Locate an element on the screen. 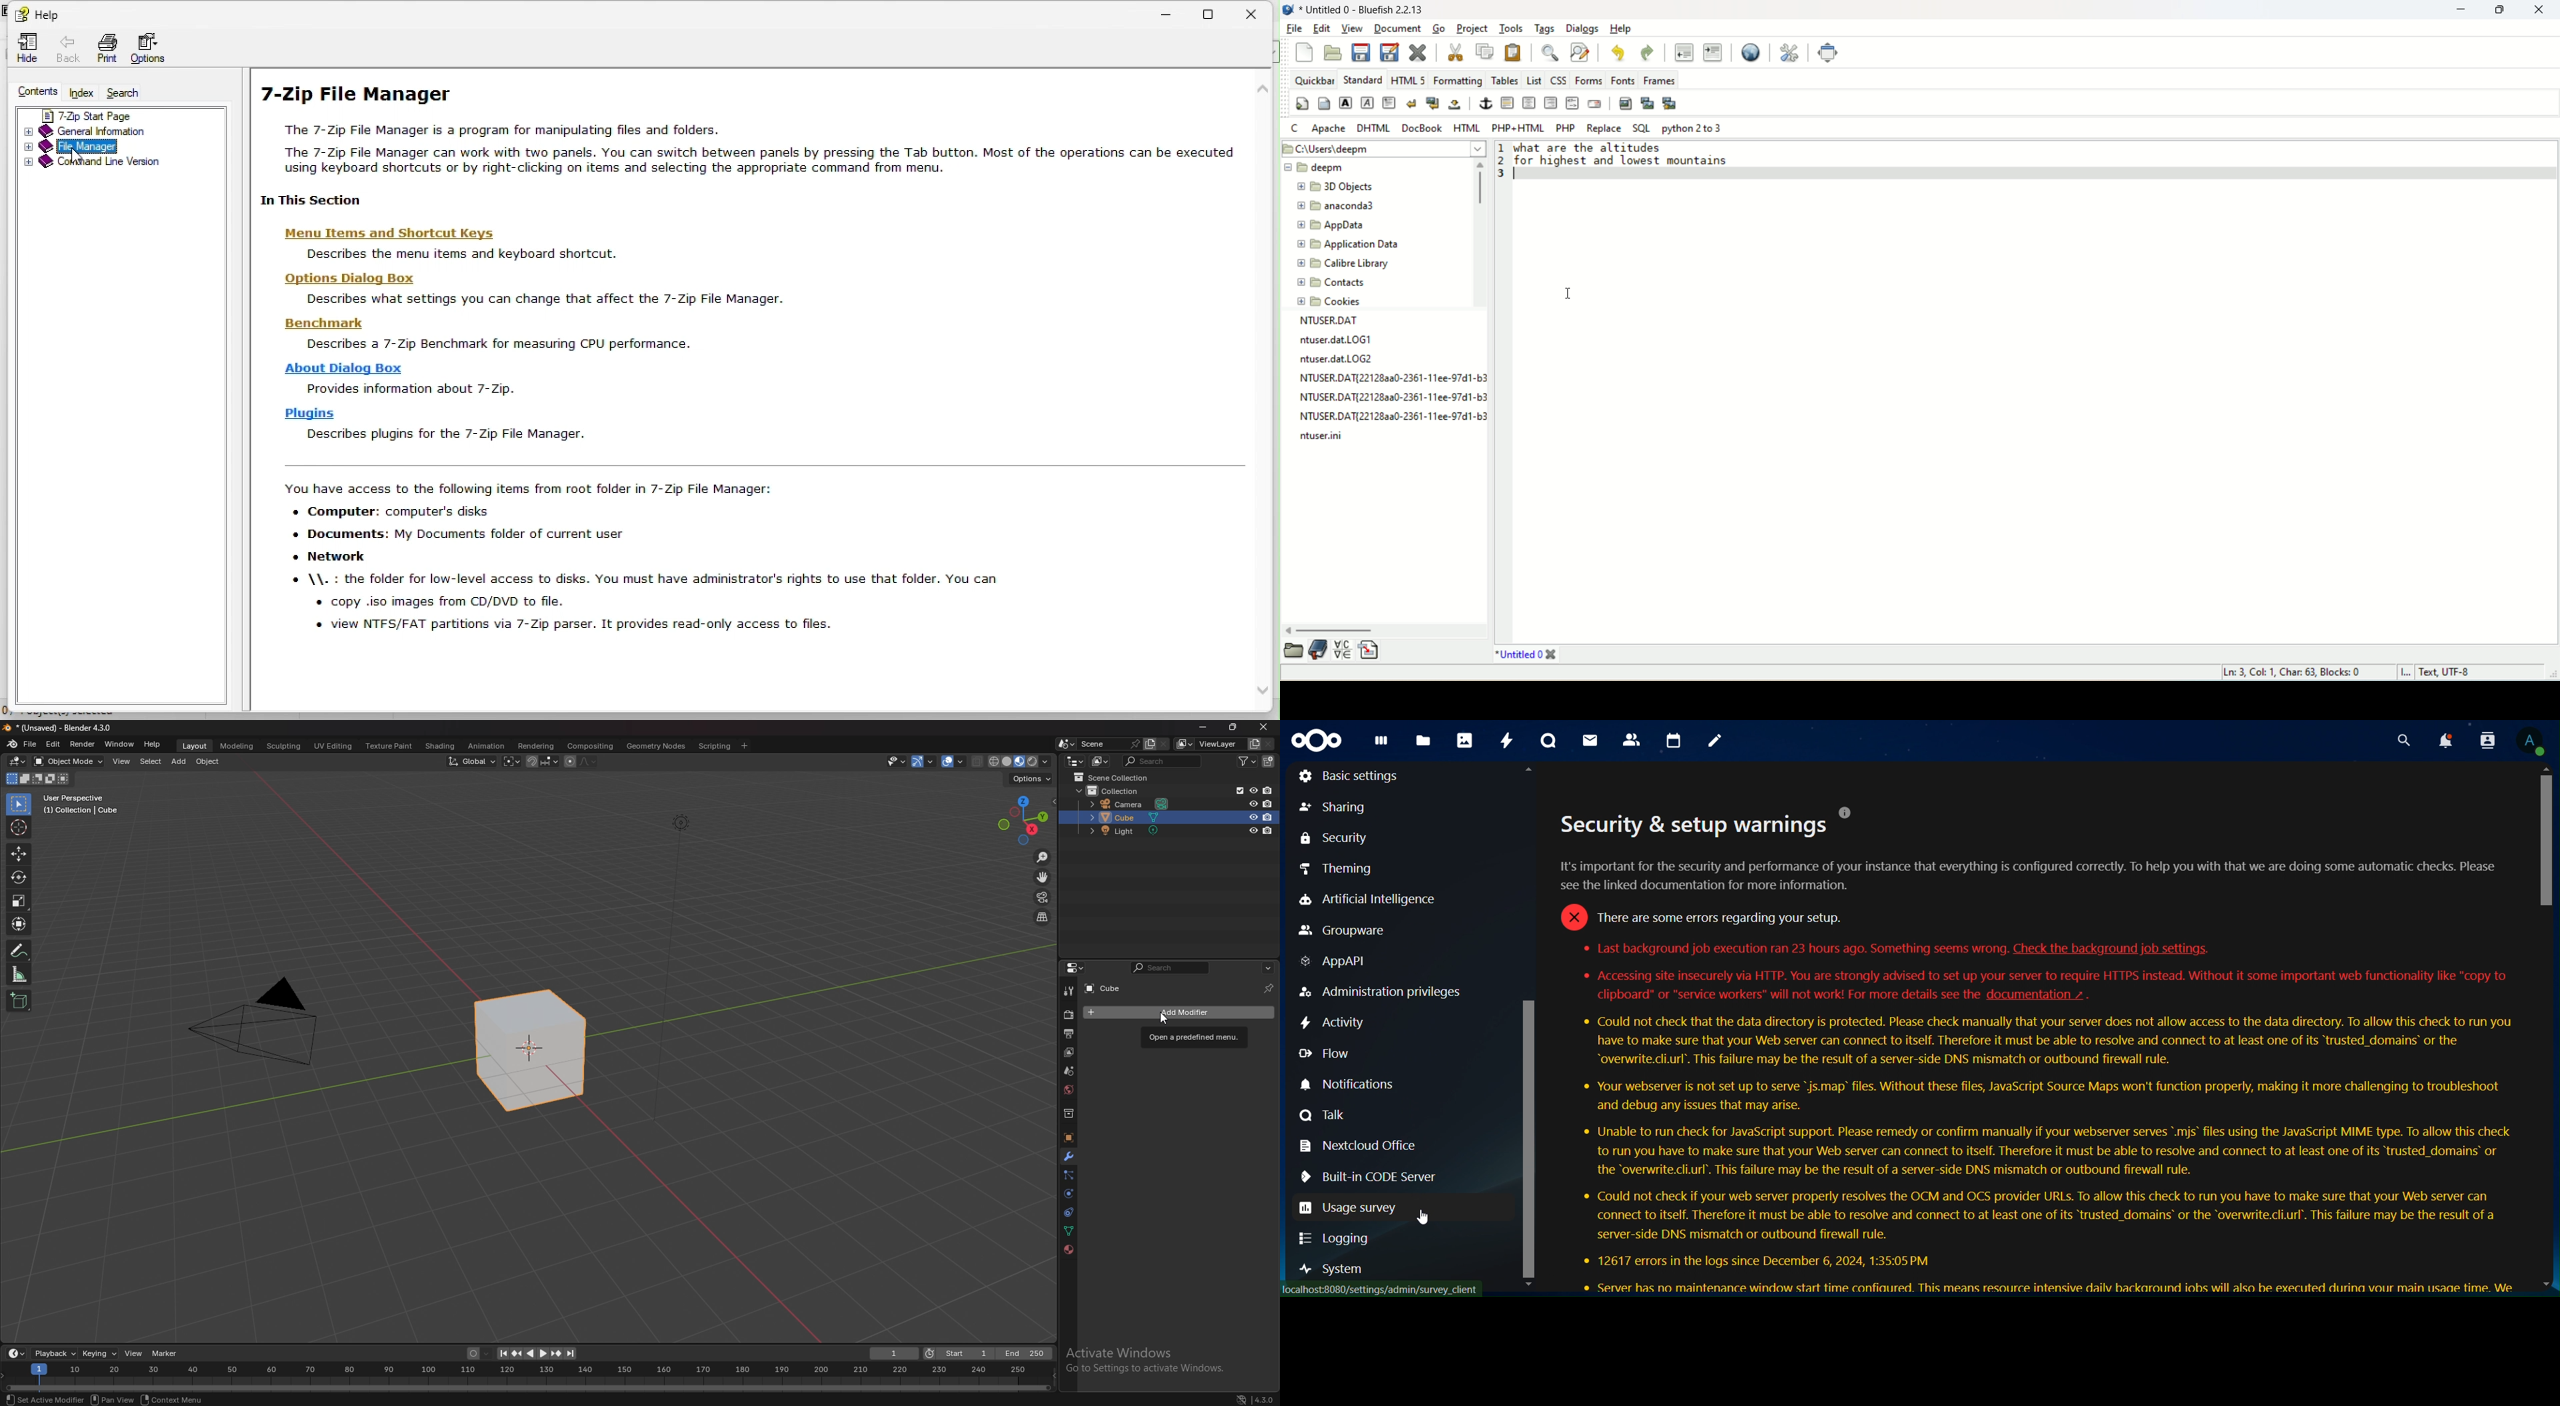  transform orientation is located at coordinates (471, 761).